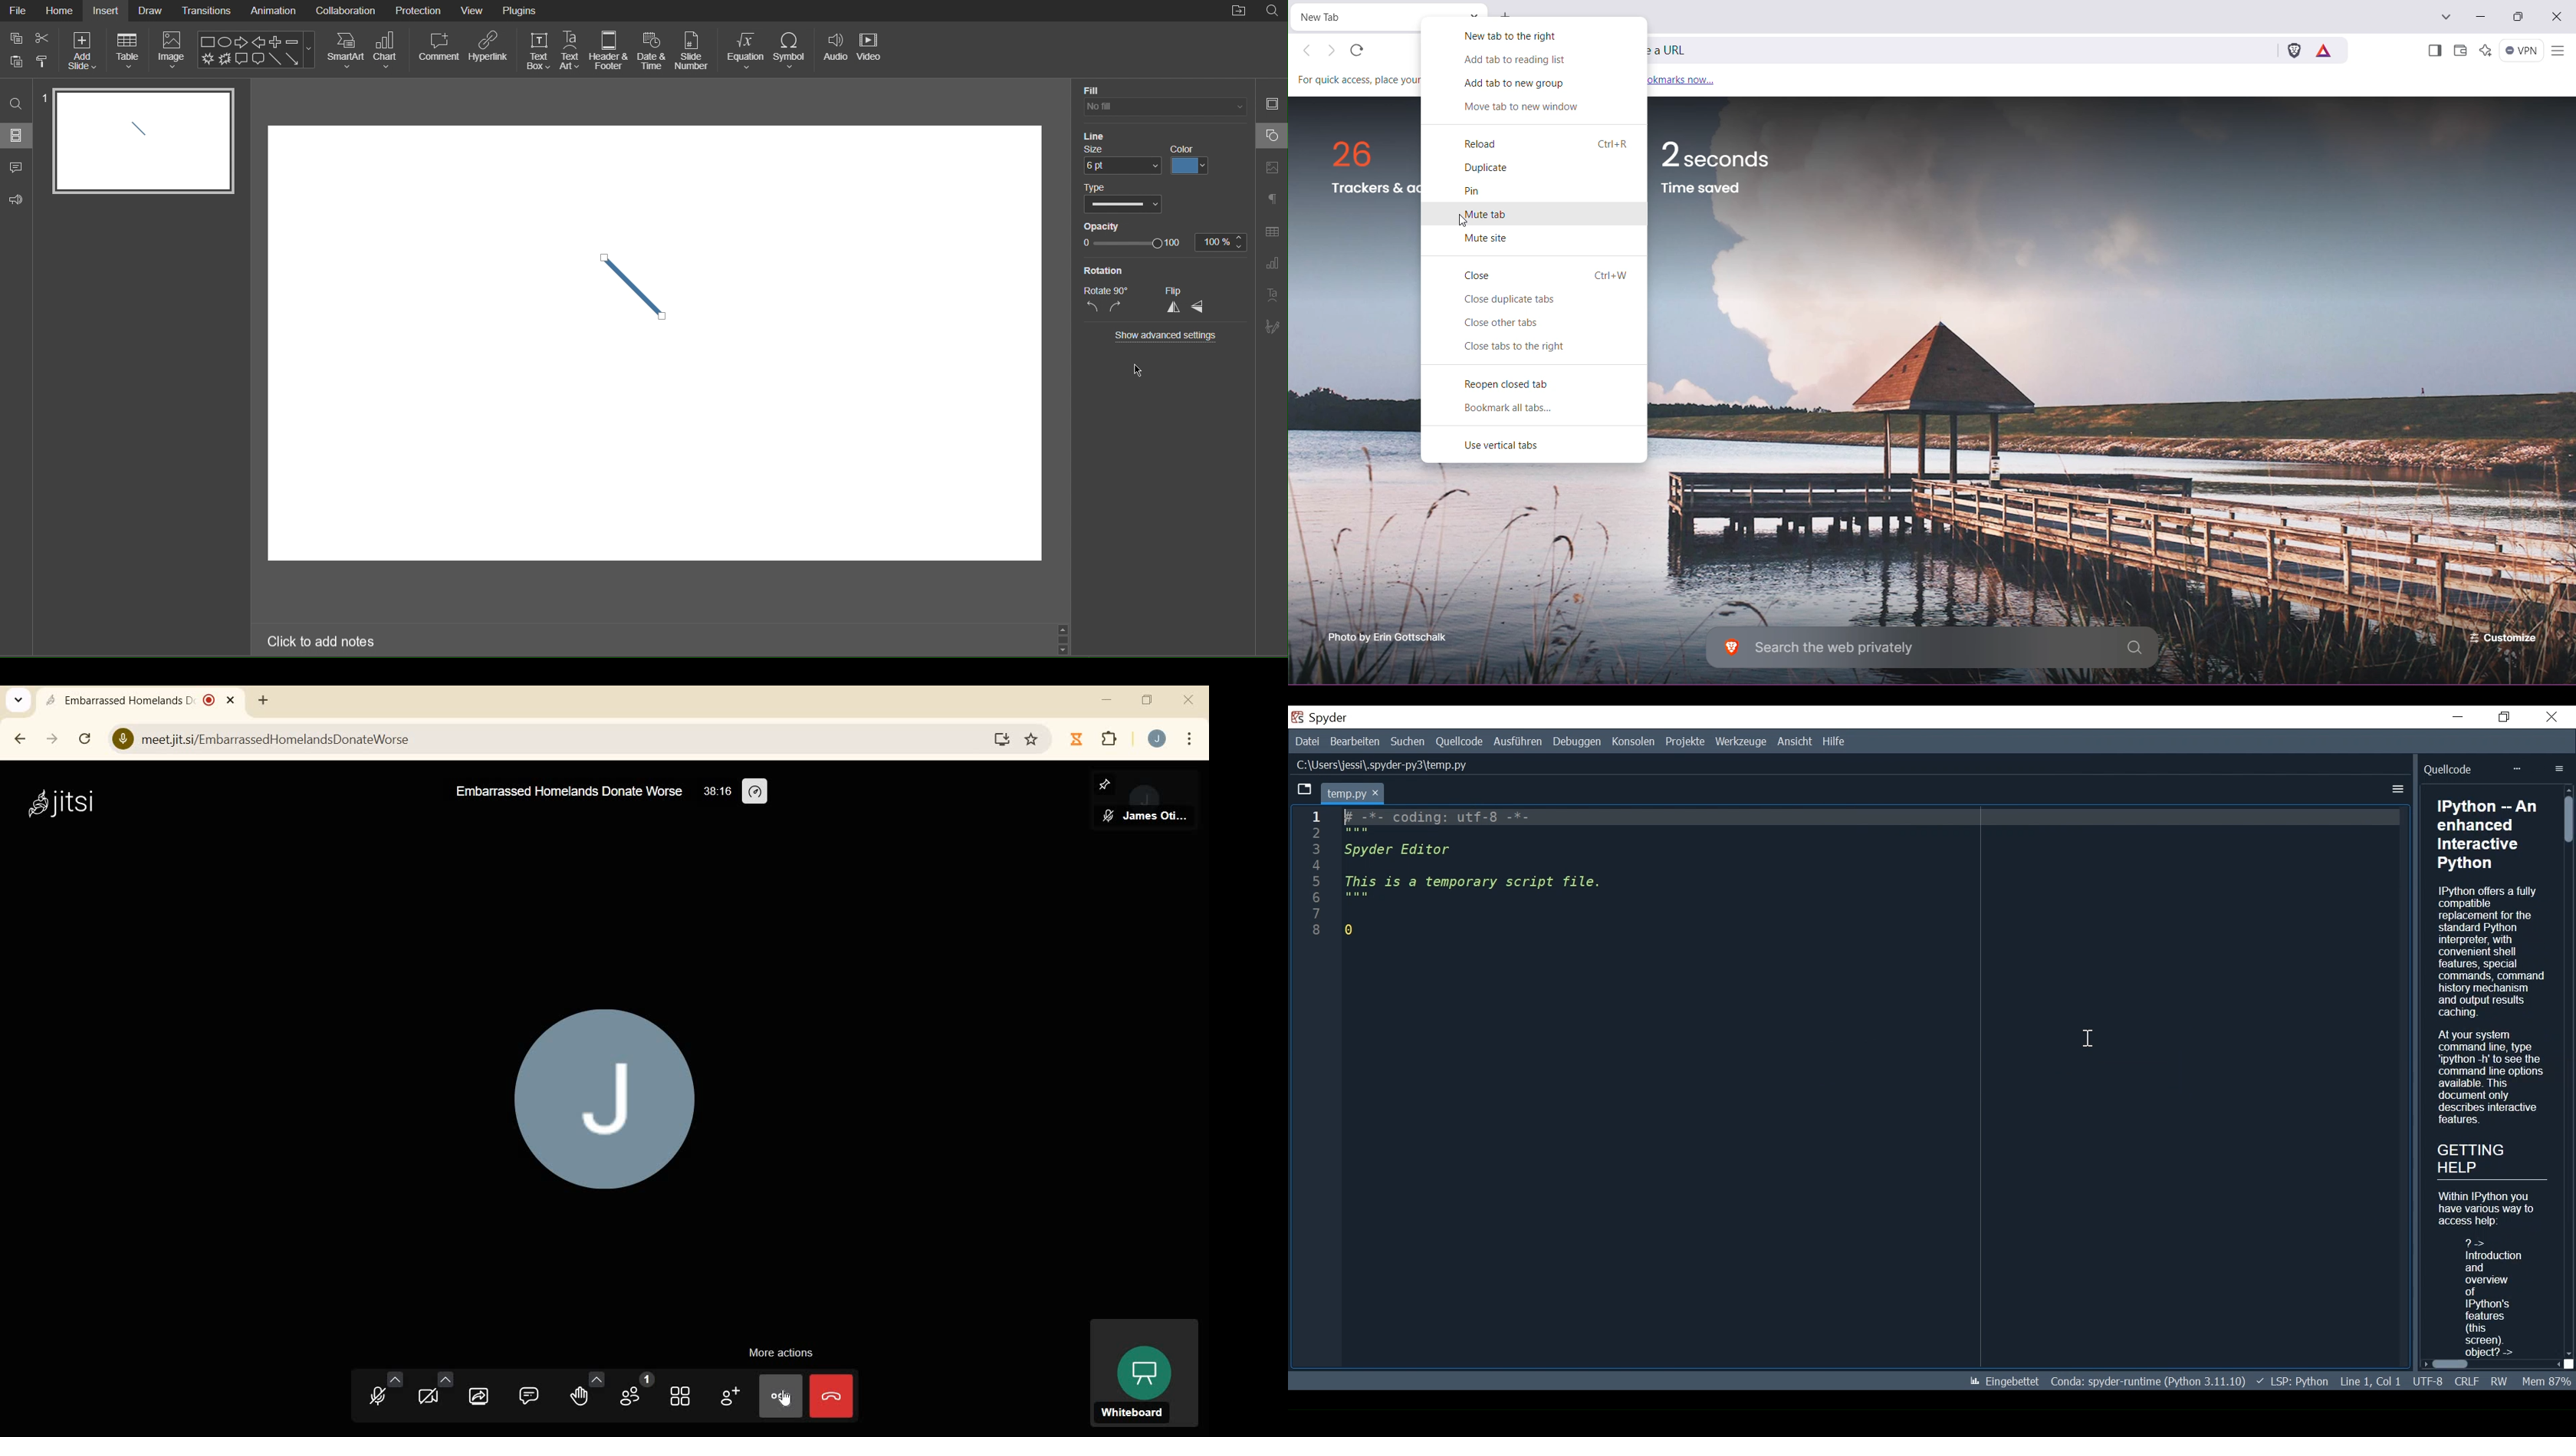 This screenshot has width=2576, height=1456. What do you see at coordinates (529, 1397) in the screenshot?
I see `open chat` at bounding box center [529, 1397].